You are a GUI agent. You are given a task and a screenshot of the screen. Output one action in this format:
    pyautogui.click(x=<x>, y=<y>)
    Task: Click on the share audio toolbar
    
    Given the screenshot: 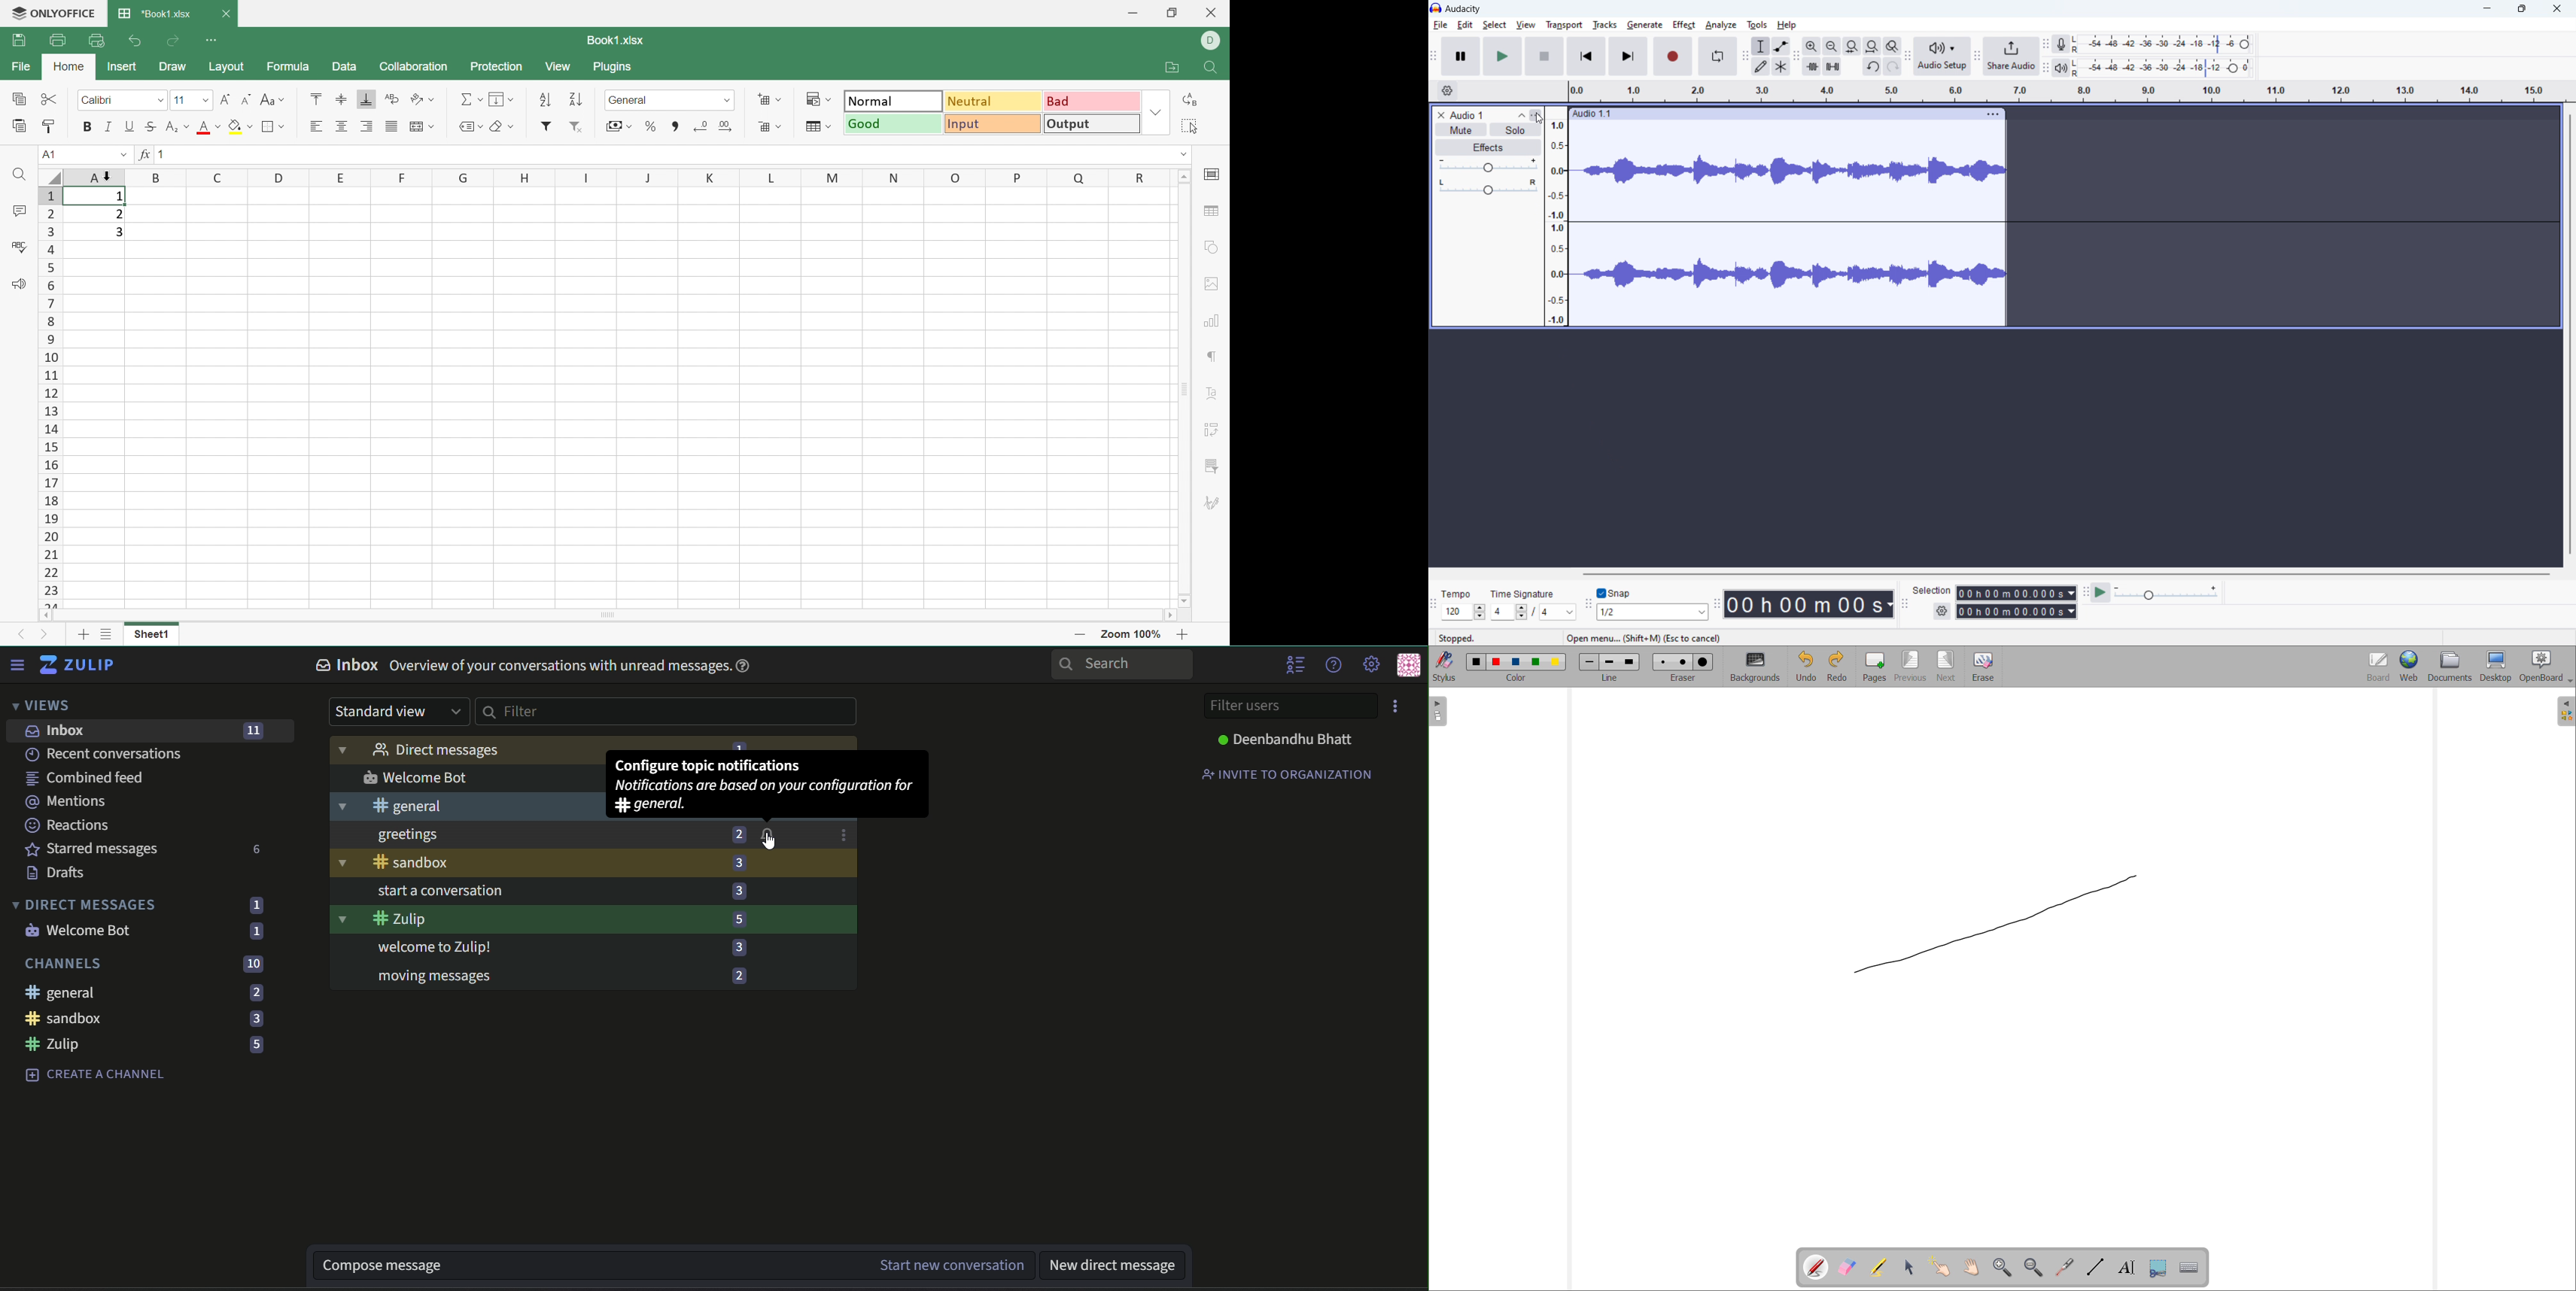 What is the action you would take?
    pyautogui.click(x=1977, y=56)
    